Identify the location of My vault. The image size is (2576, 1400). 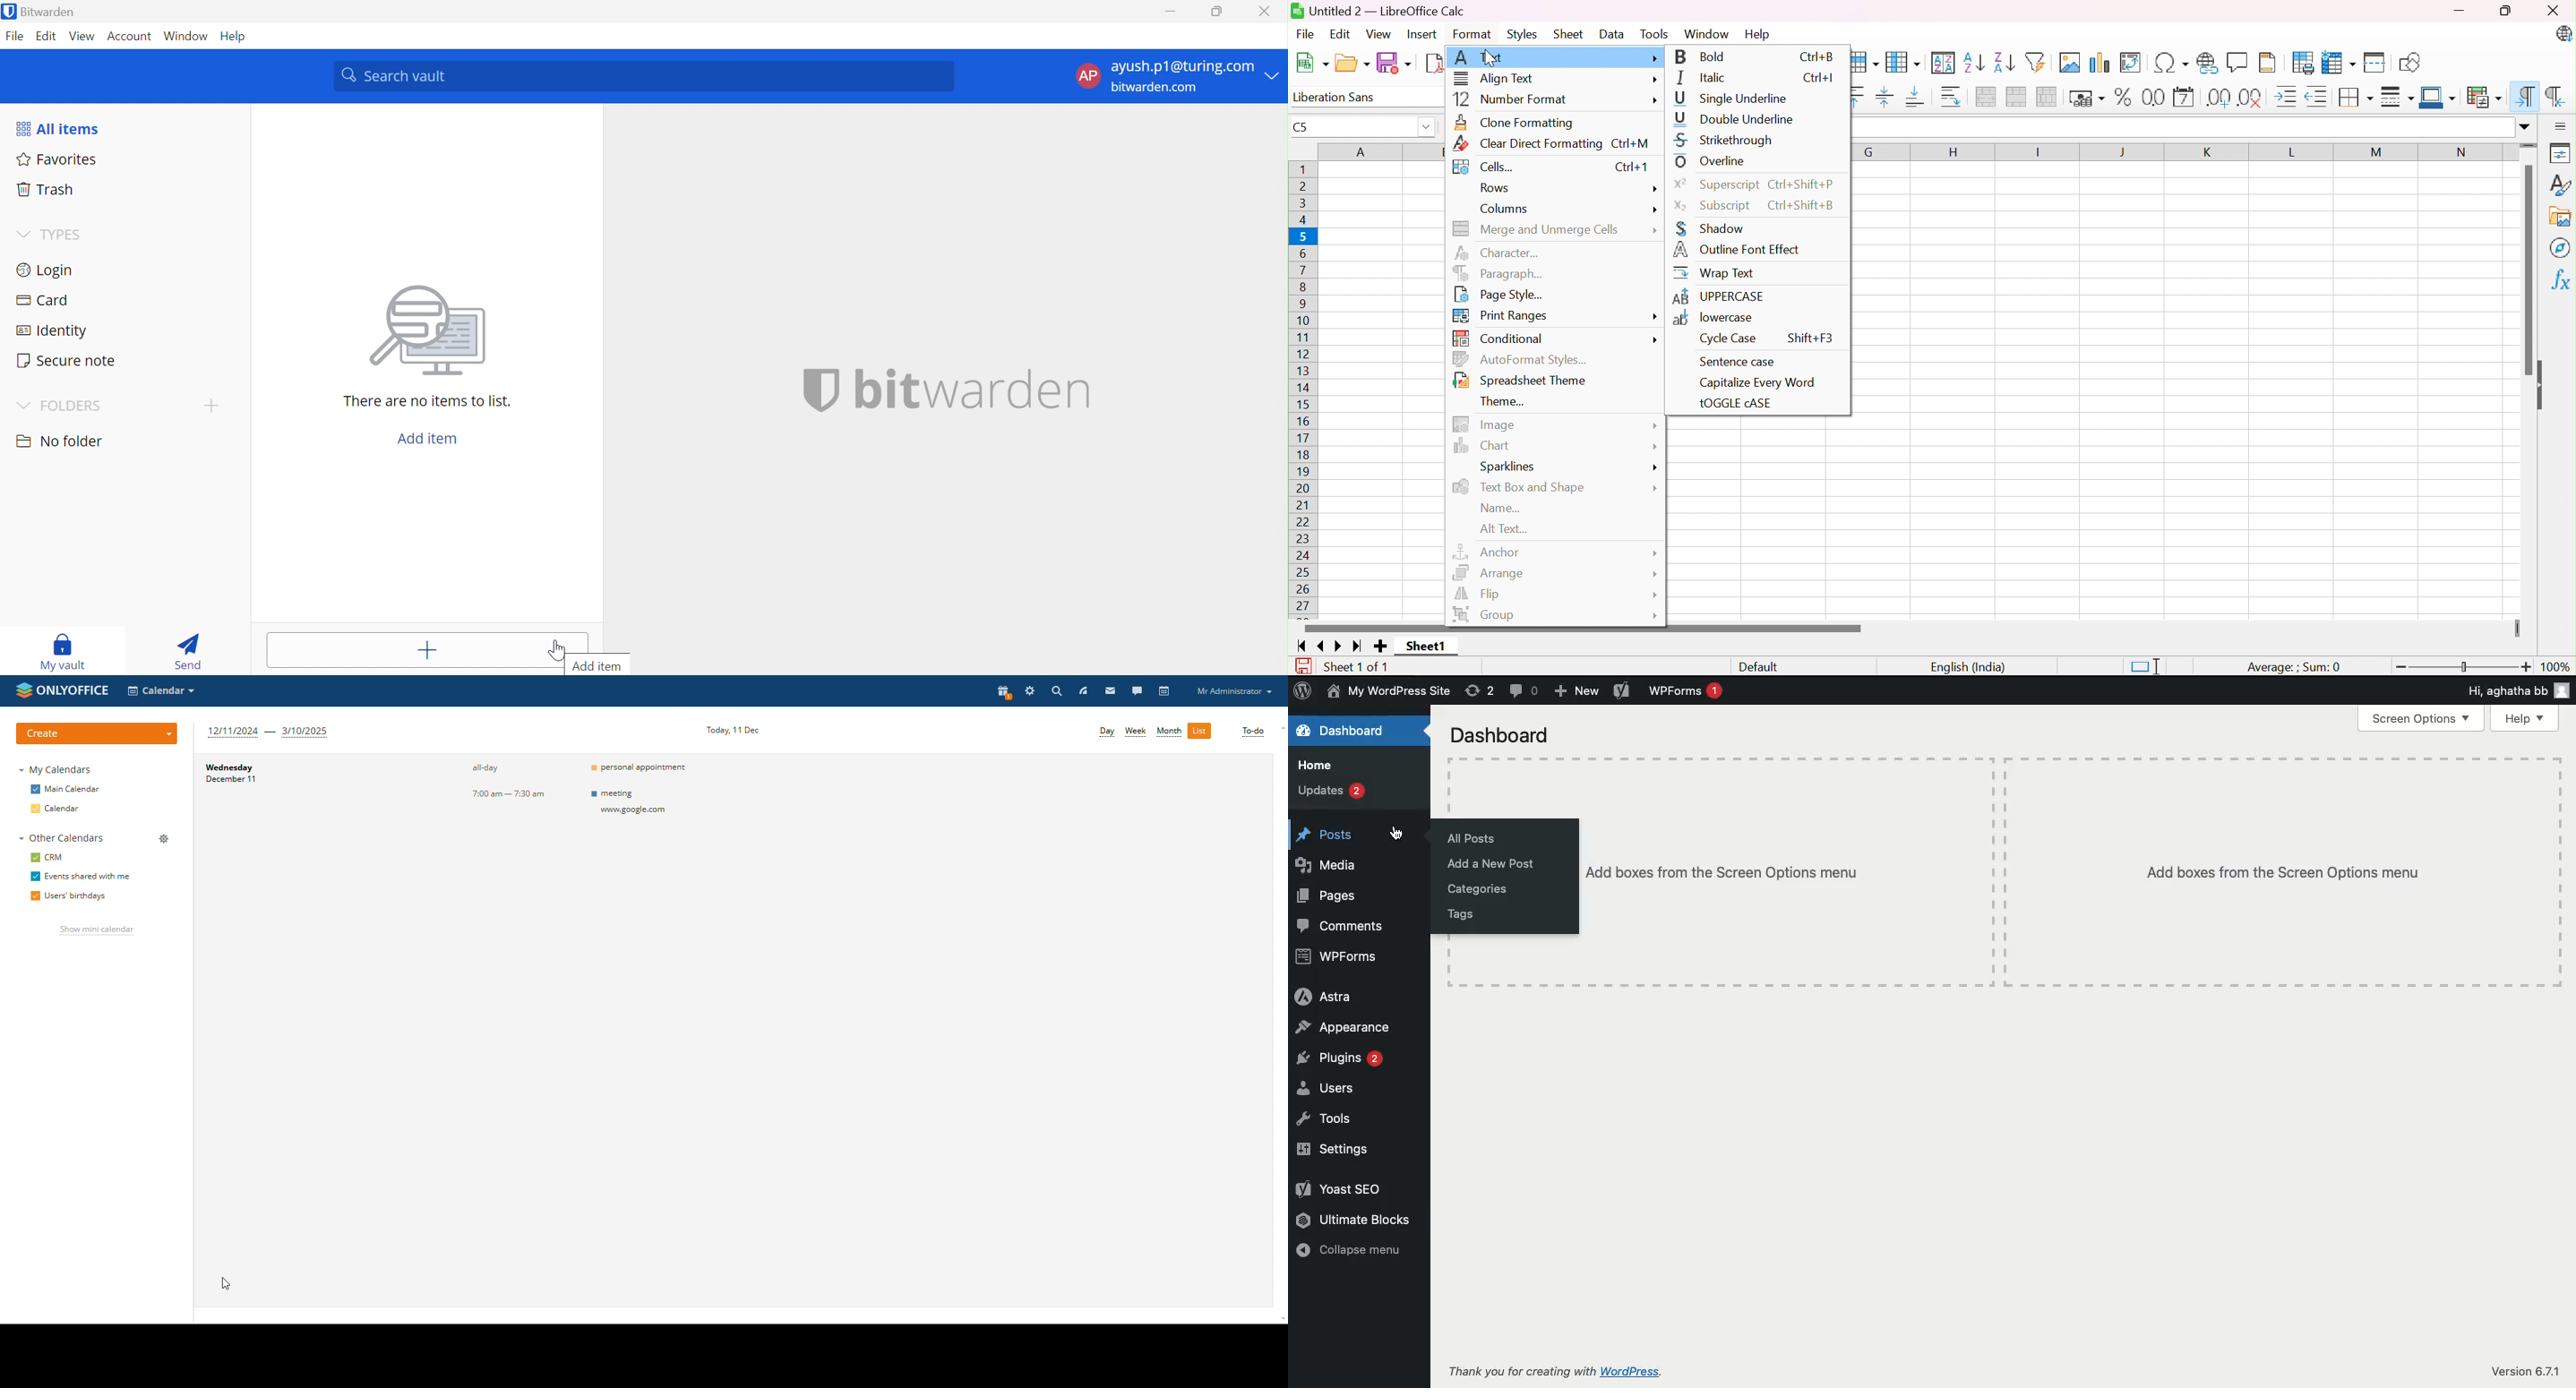
(62, 652).